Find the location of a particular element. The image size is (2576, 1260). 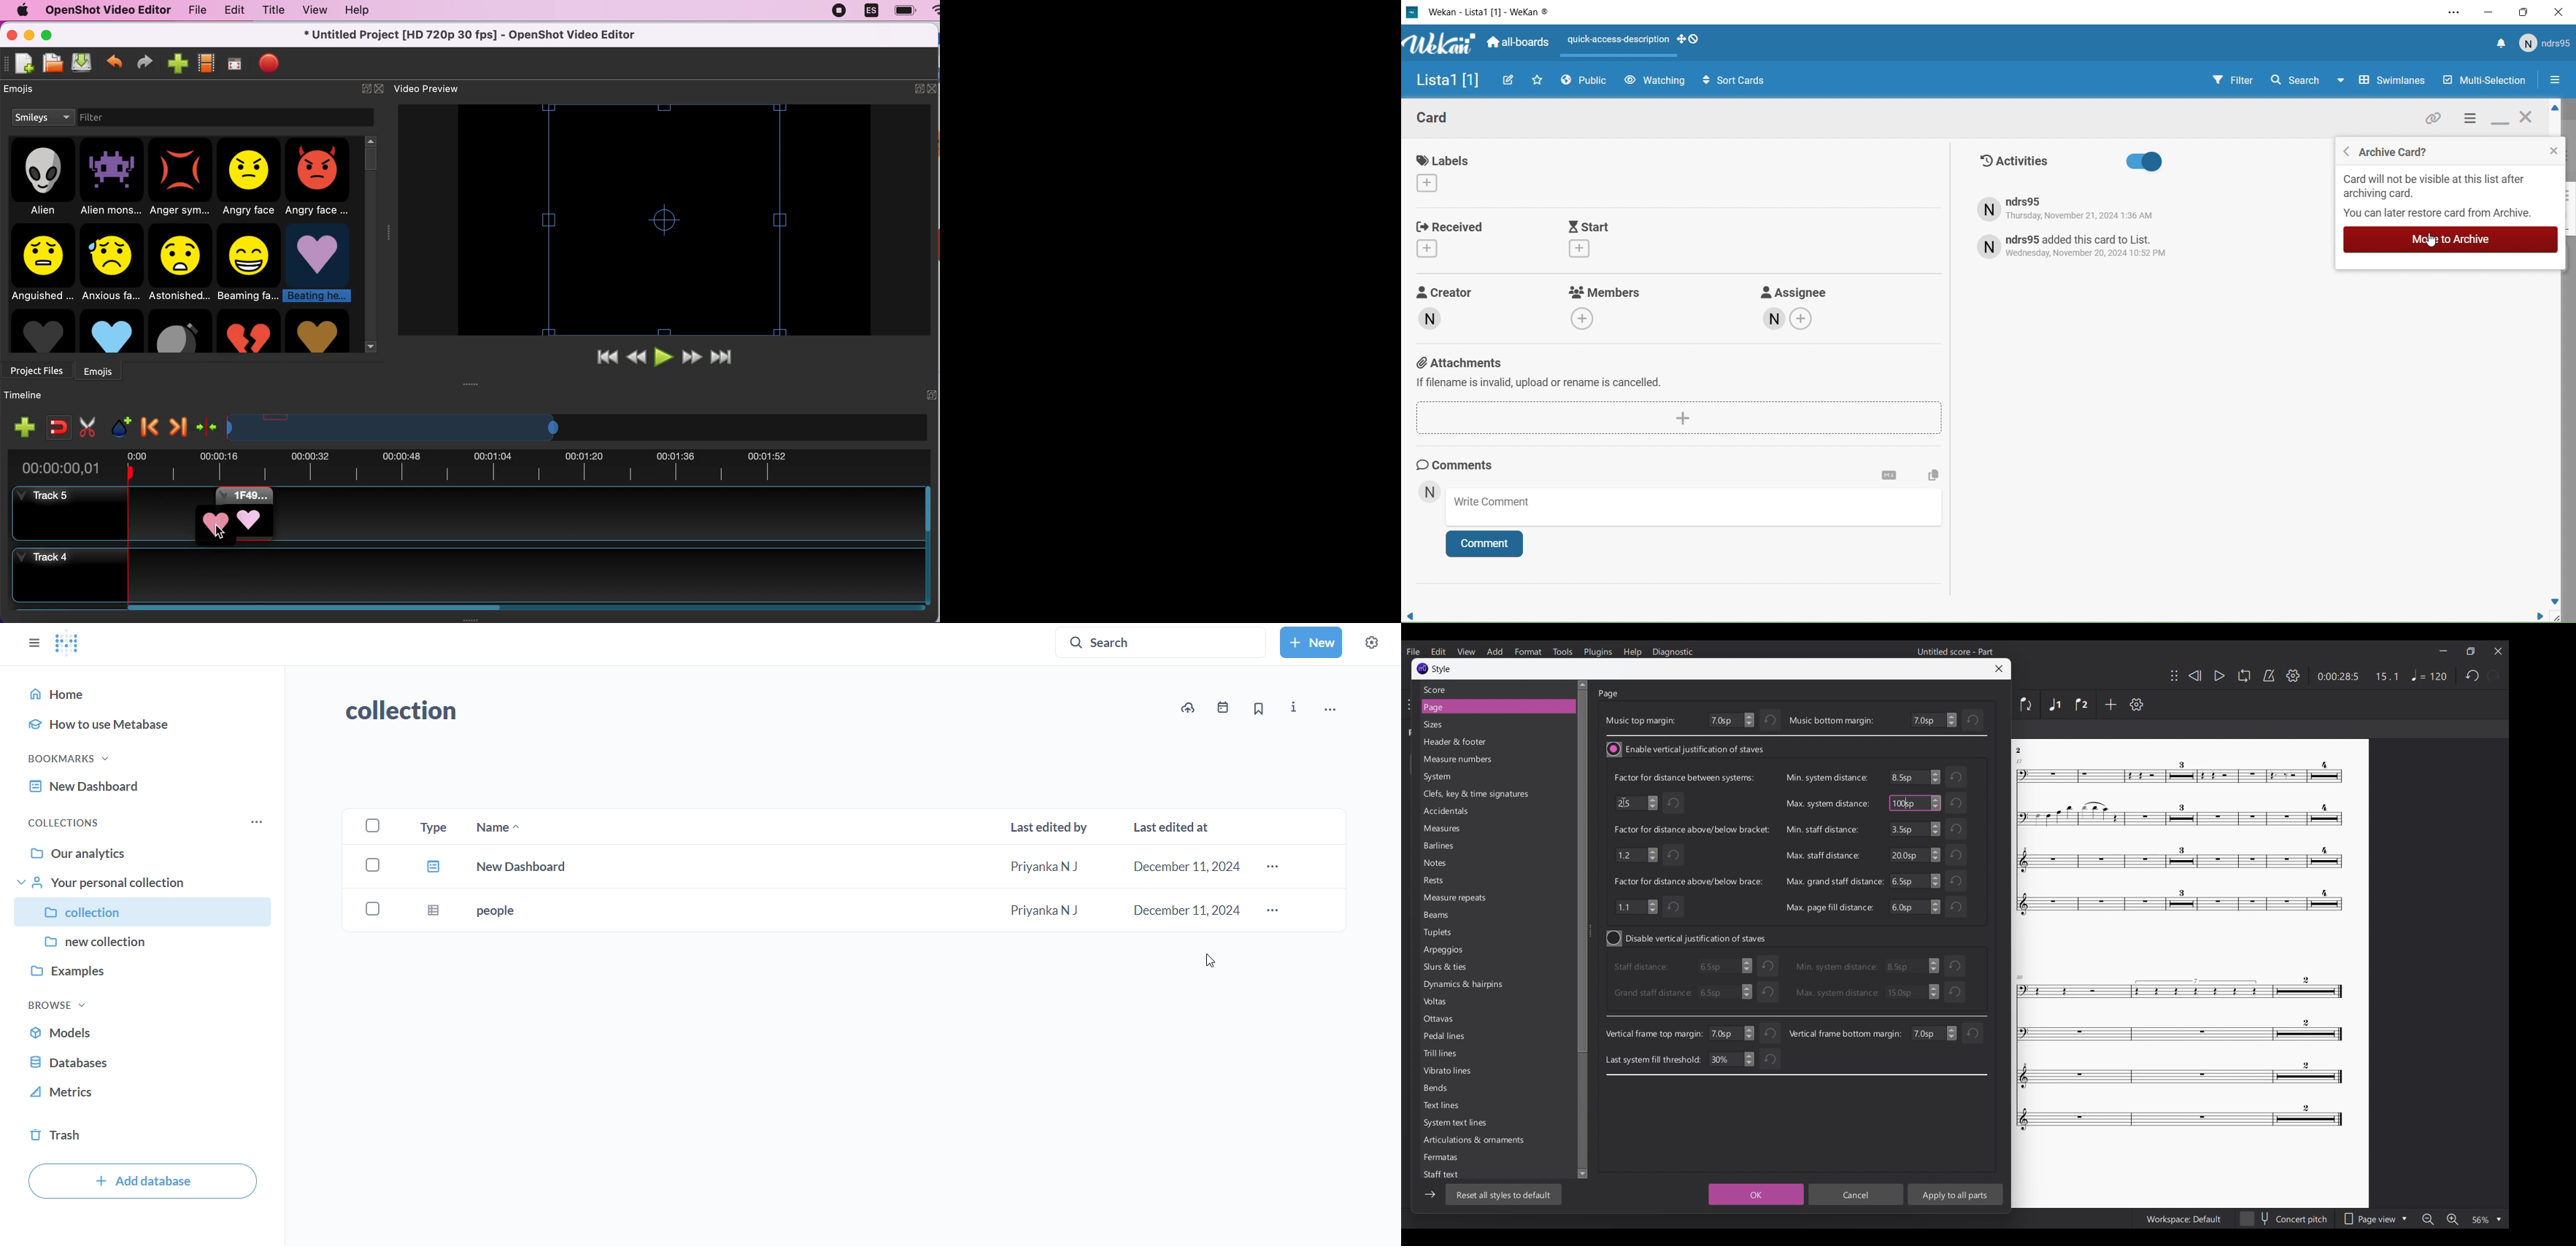

beaming is located at coordinates (251, 263).